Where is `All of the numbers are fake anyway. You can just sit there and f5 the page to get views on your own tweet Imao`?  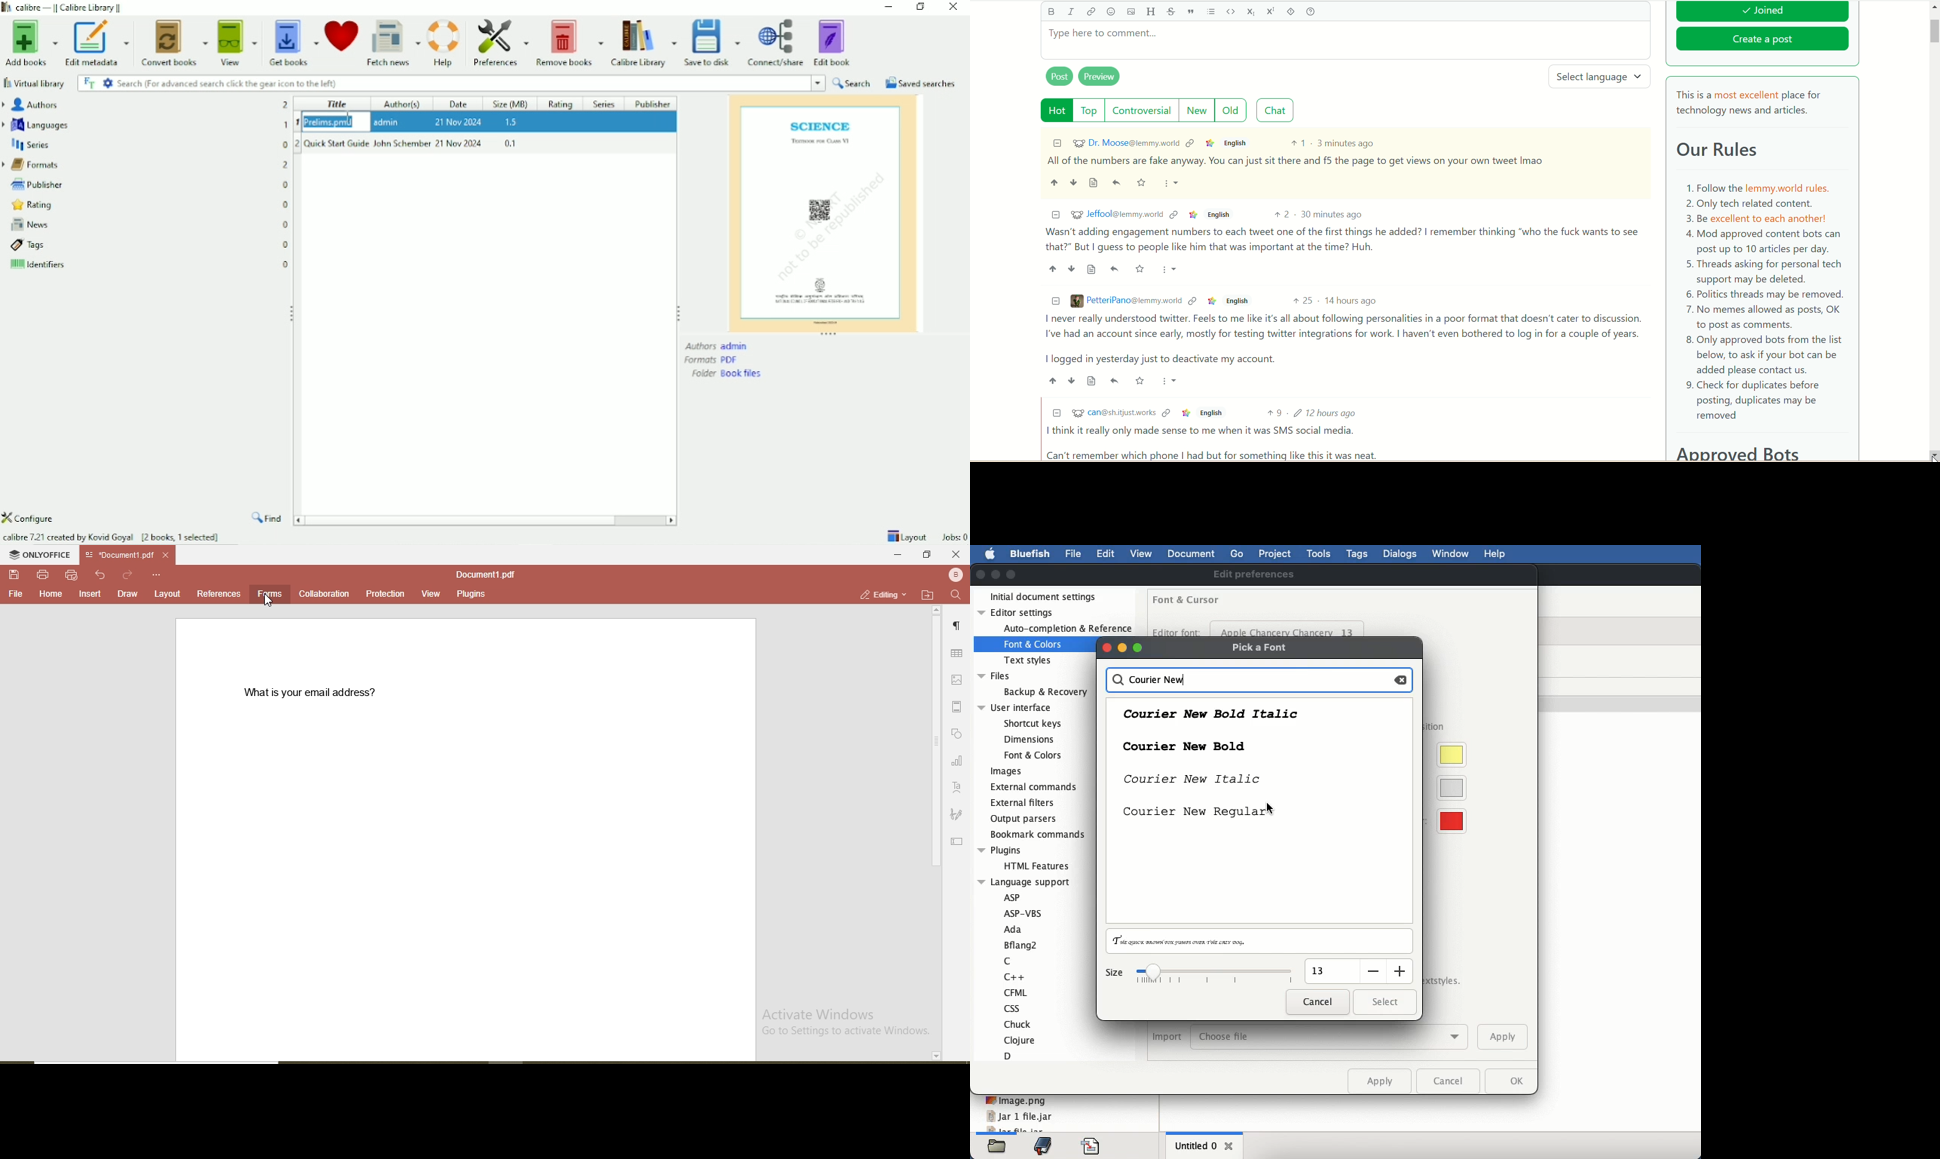 All of the numbers are fake anyway. You can just sit there and f5 the page to get views on your own tweet Imao is located at coordinates (1296, 161).